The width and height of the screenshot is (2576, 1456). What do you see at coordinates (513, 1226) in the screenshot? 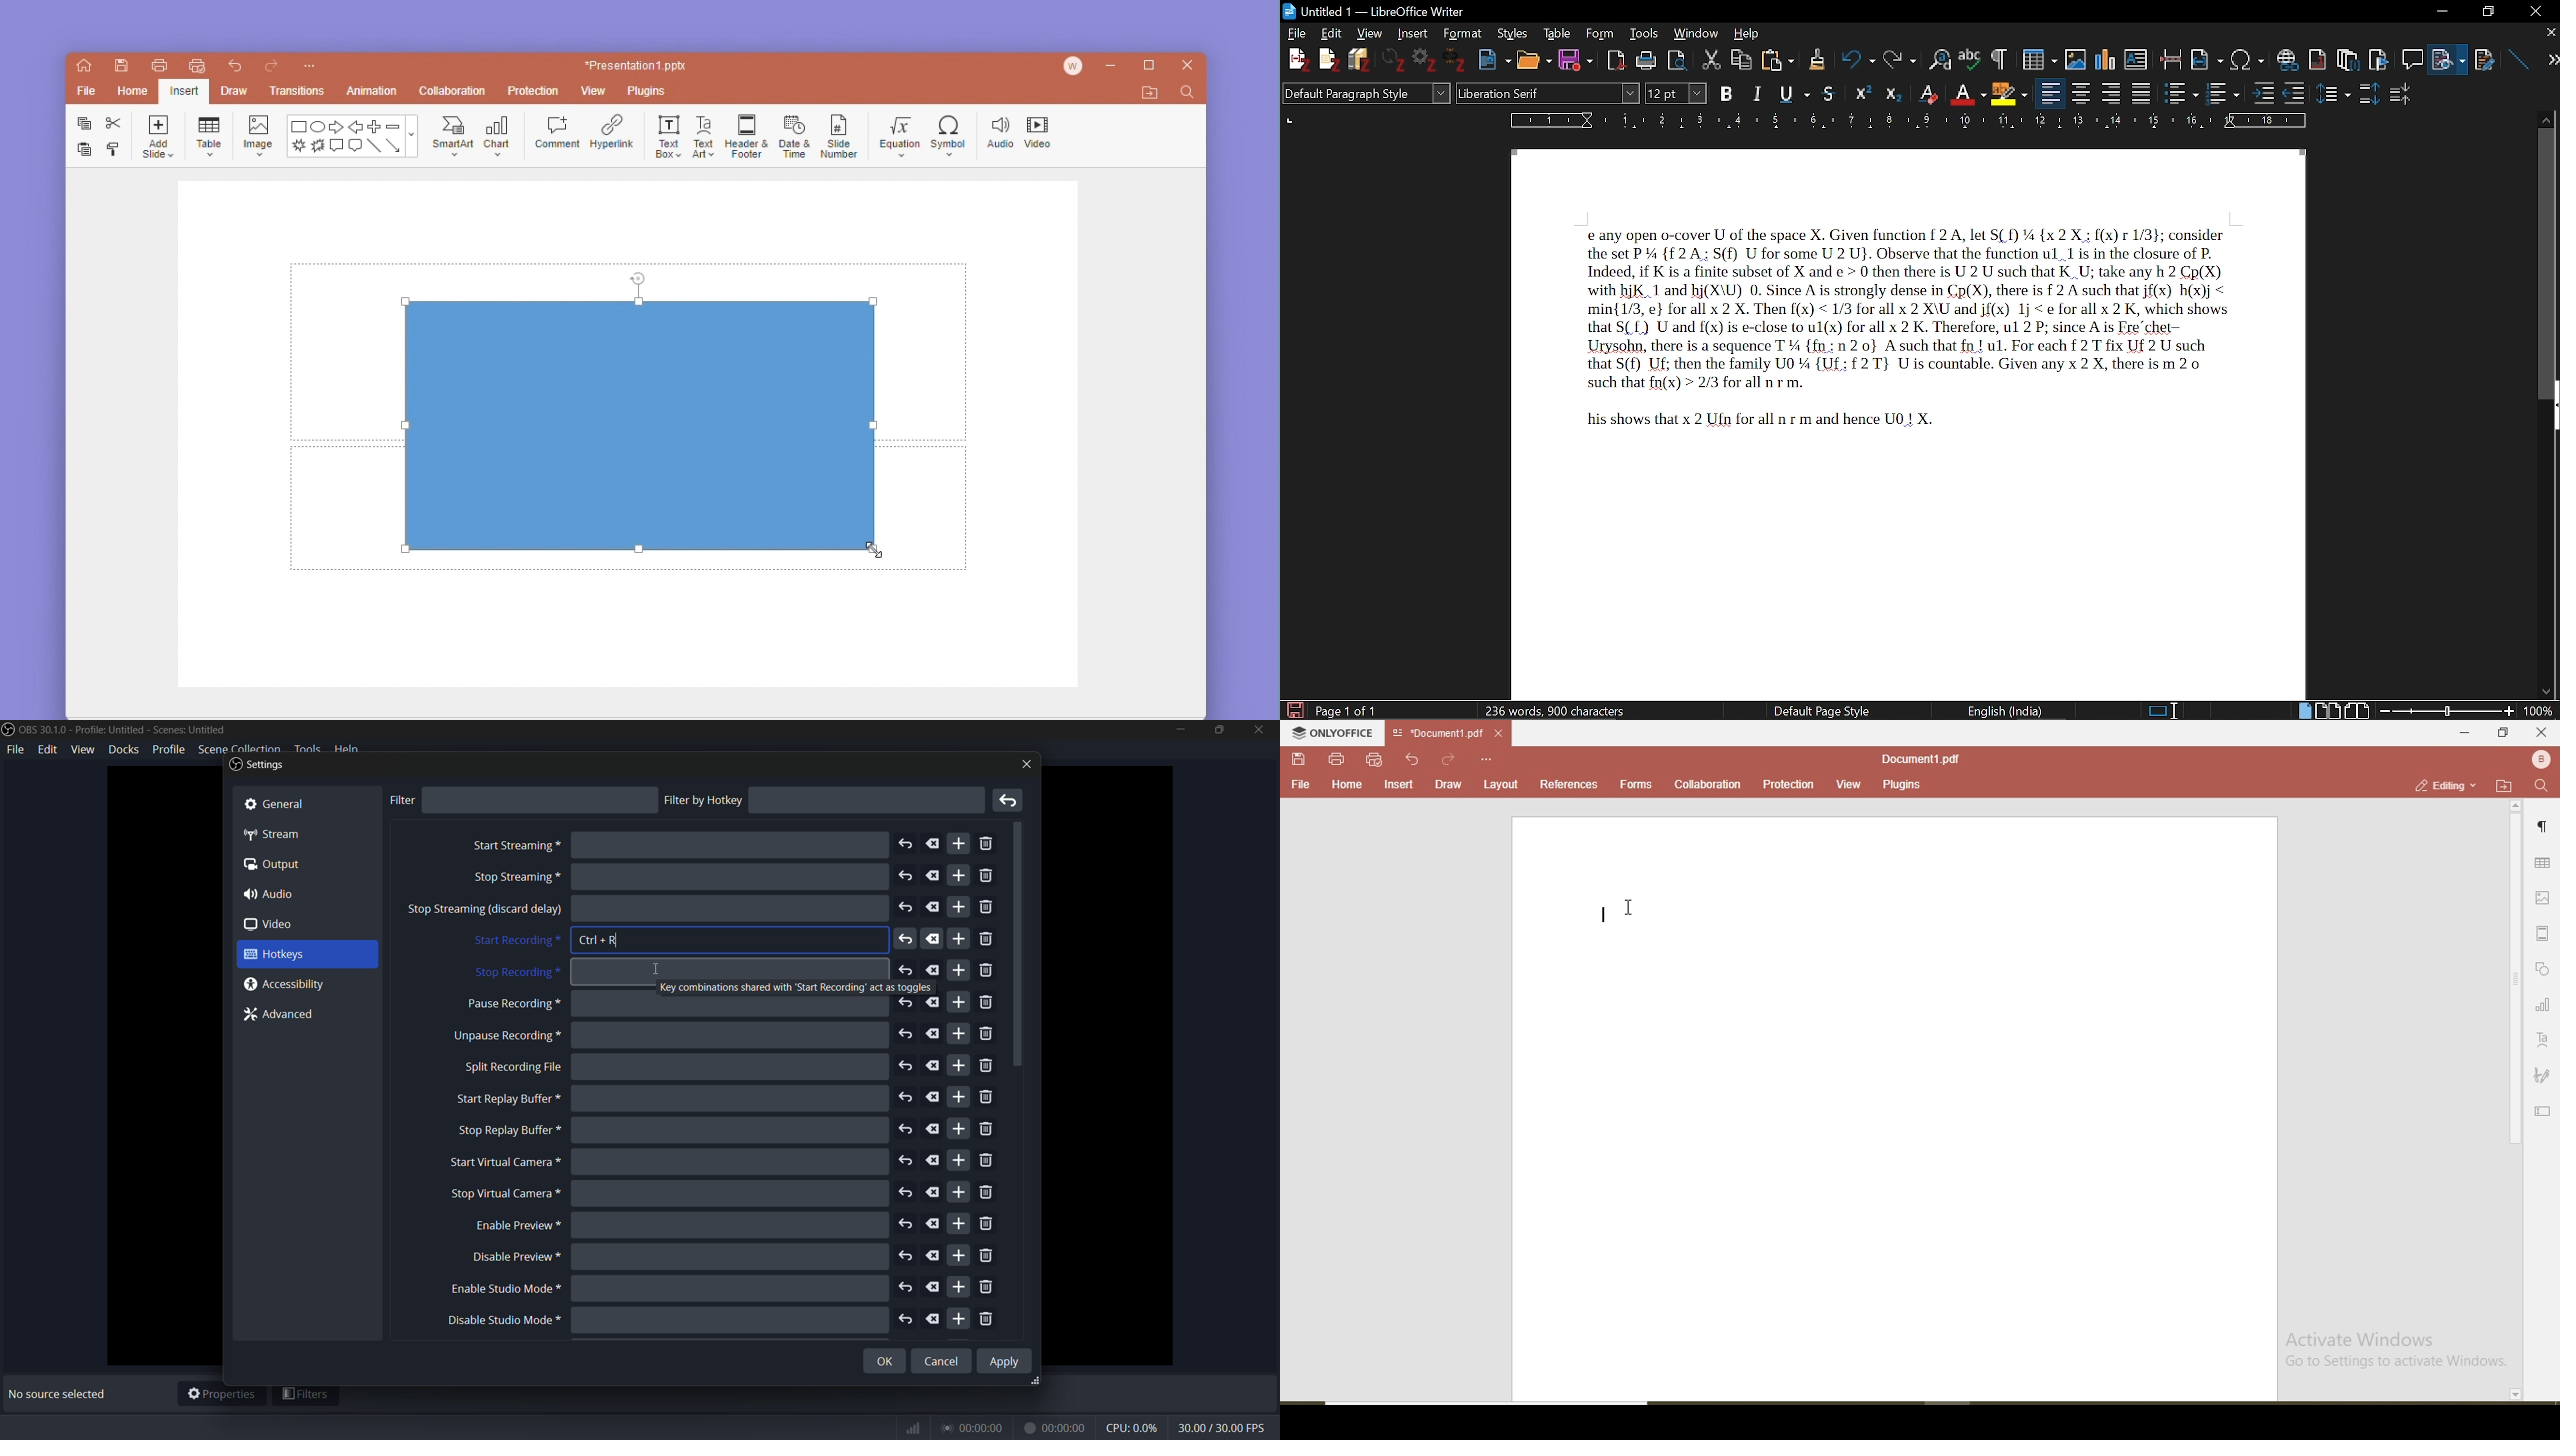
I see `enable preview` at bounding box center [513, 1226].